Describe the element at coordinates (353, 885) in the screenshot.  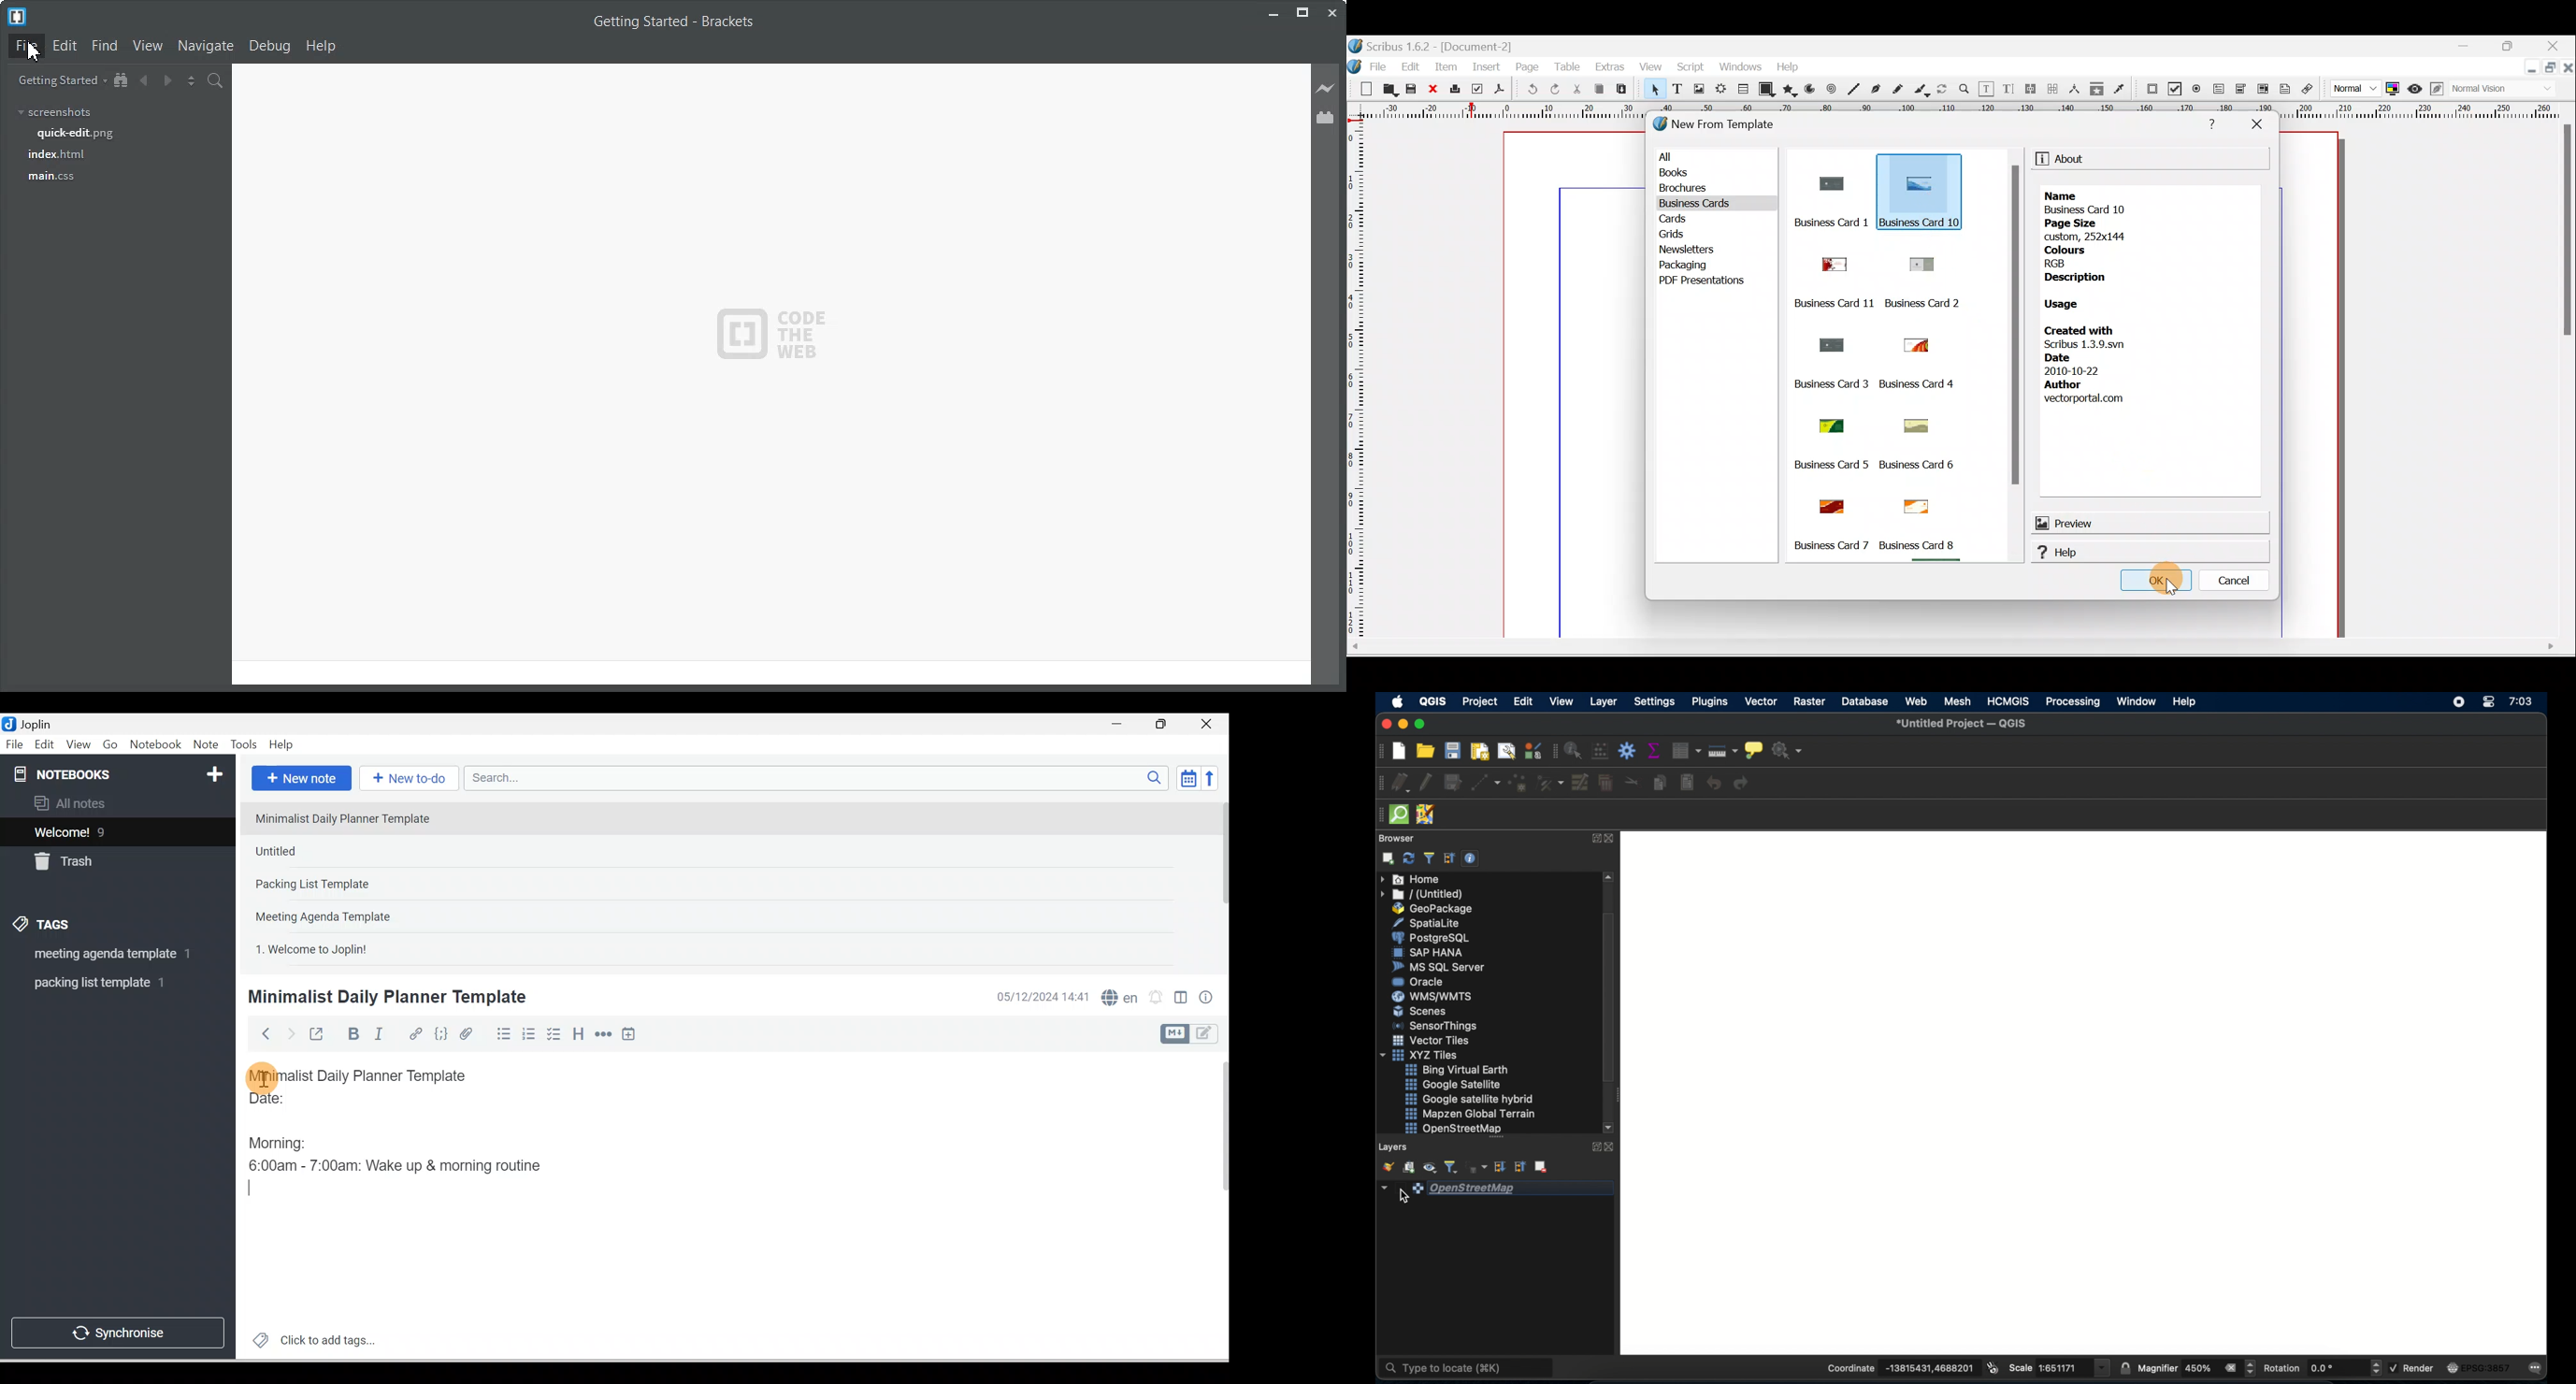
I see `Note 3` at that location.